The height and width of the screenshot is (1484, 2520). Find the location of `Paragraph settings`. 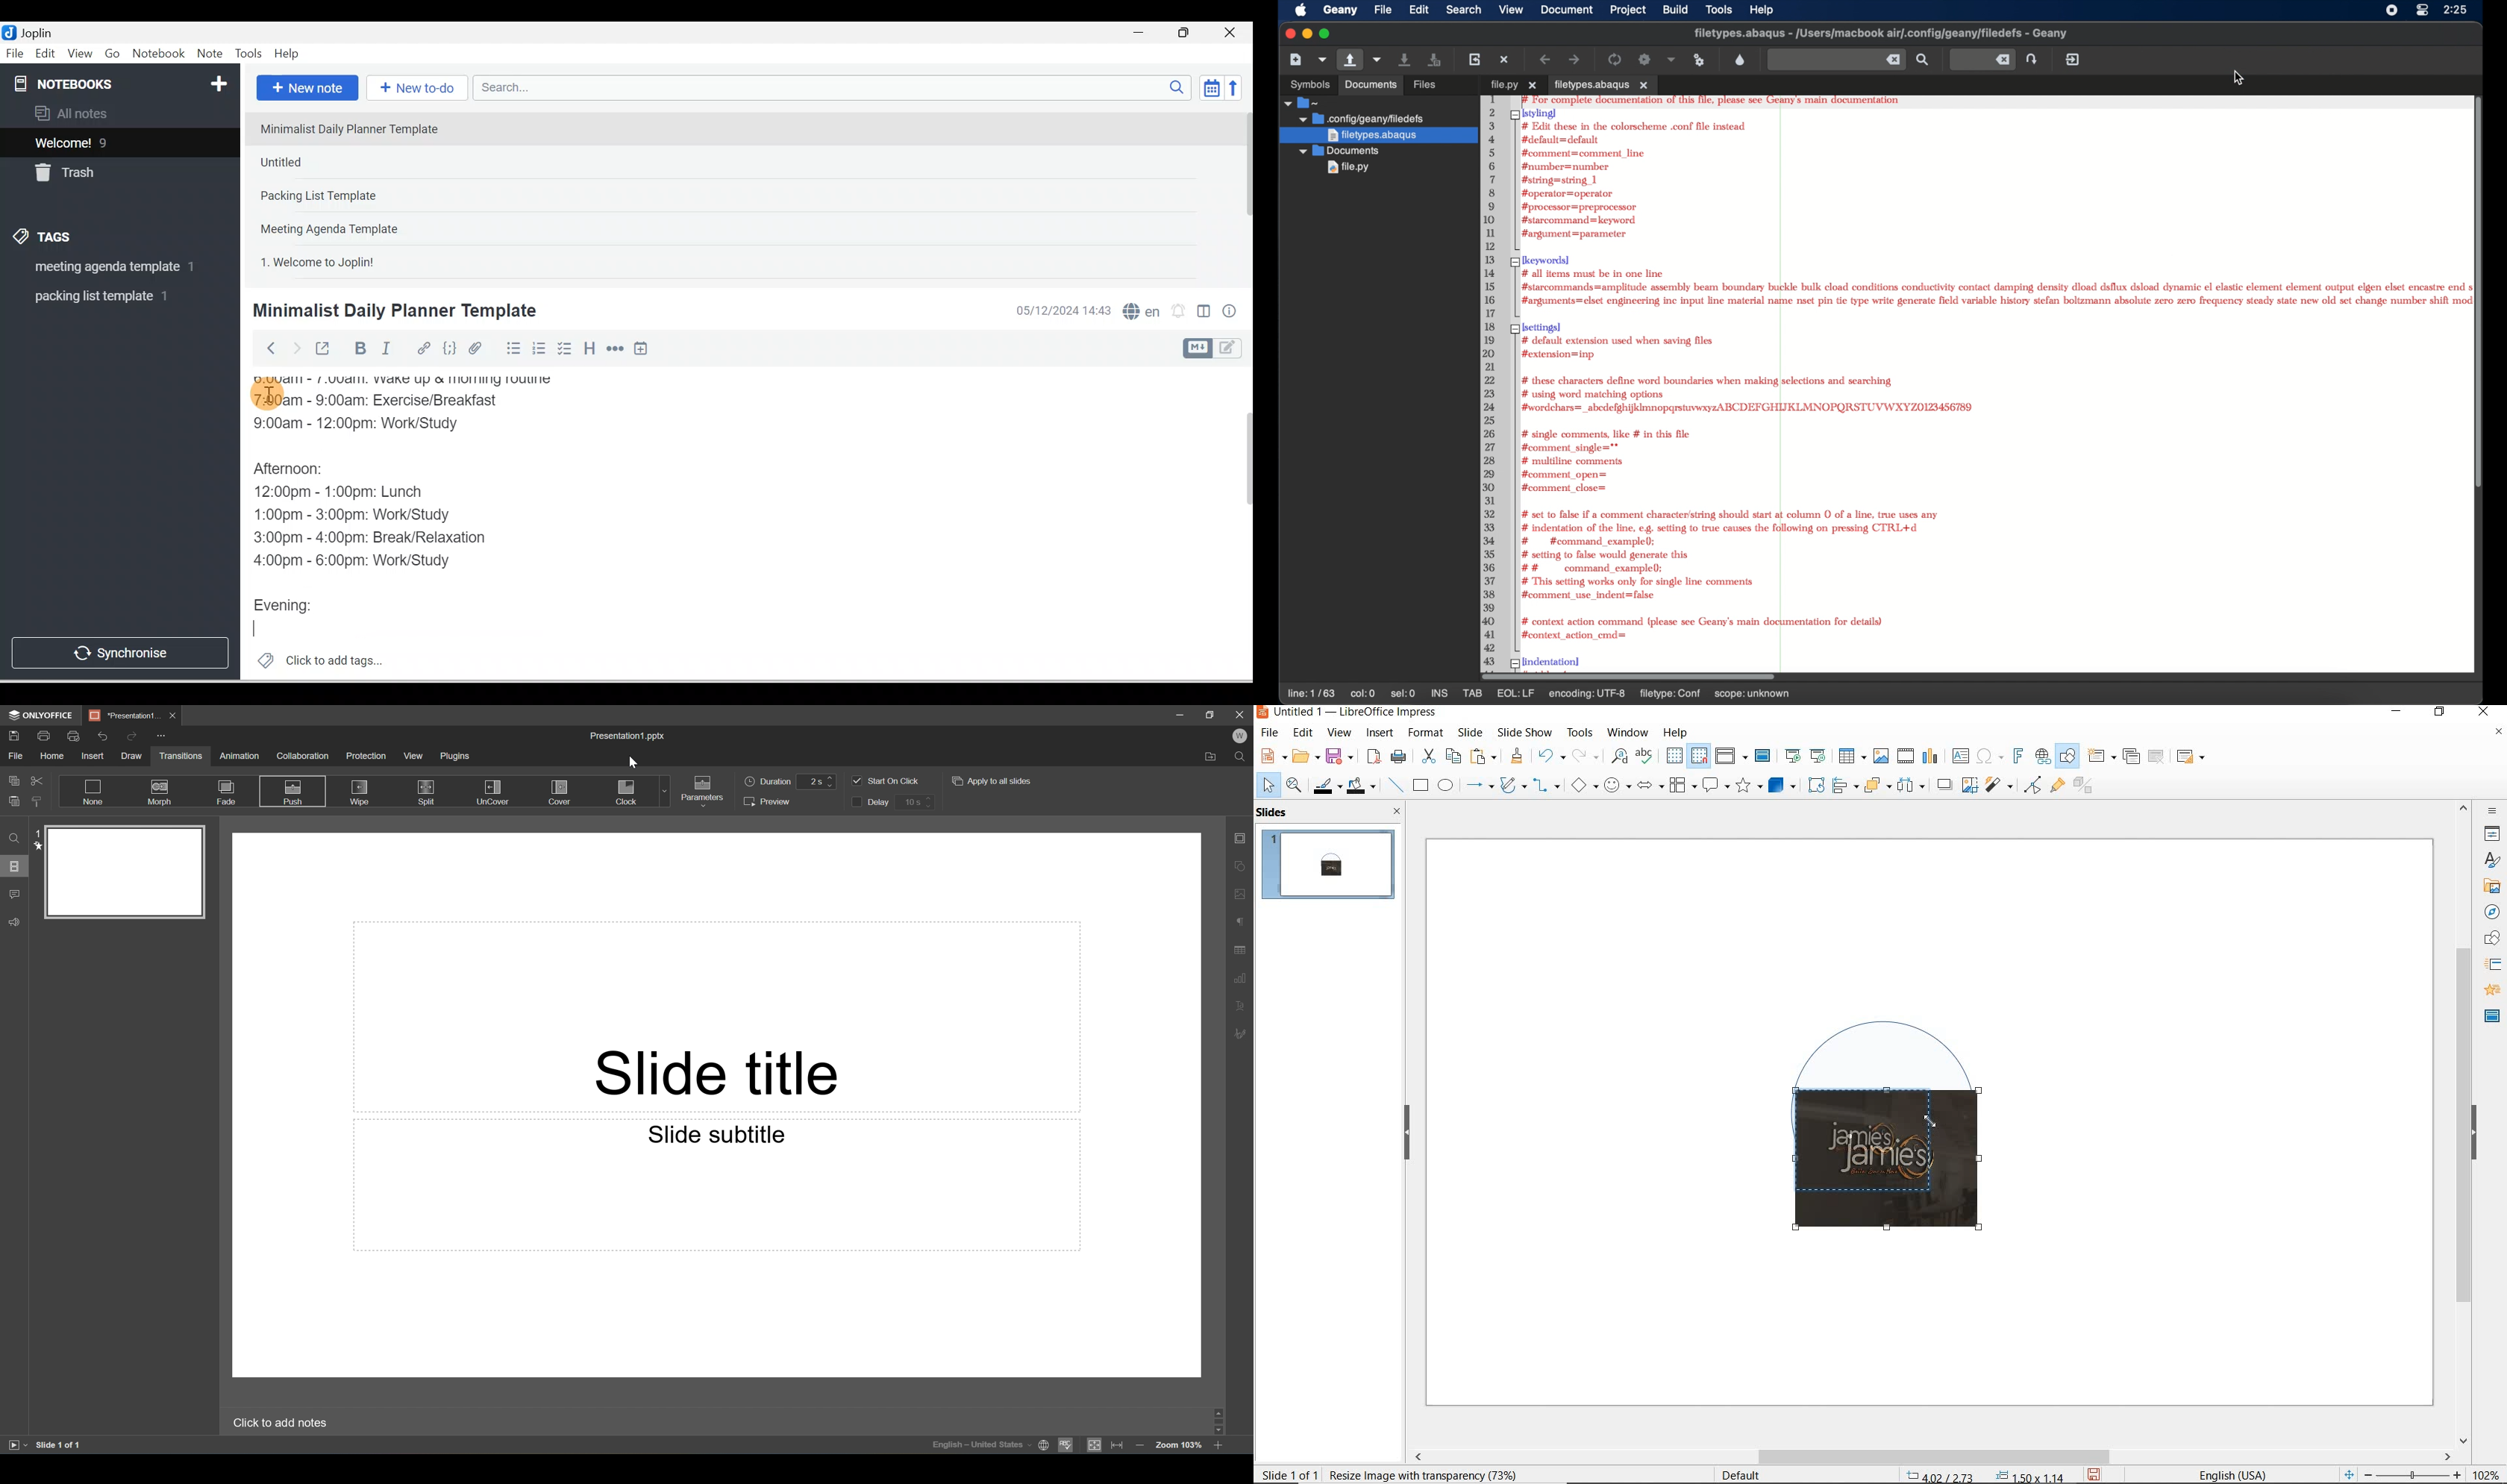

Paragraph settings is located at coordinates (1239, 922).